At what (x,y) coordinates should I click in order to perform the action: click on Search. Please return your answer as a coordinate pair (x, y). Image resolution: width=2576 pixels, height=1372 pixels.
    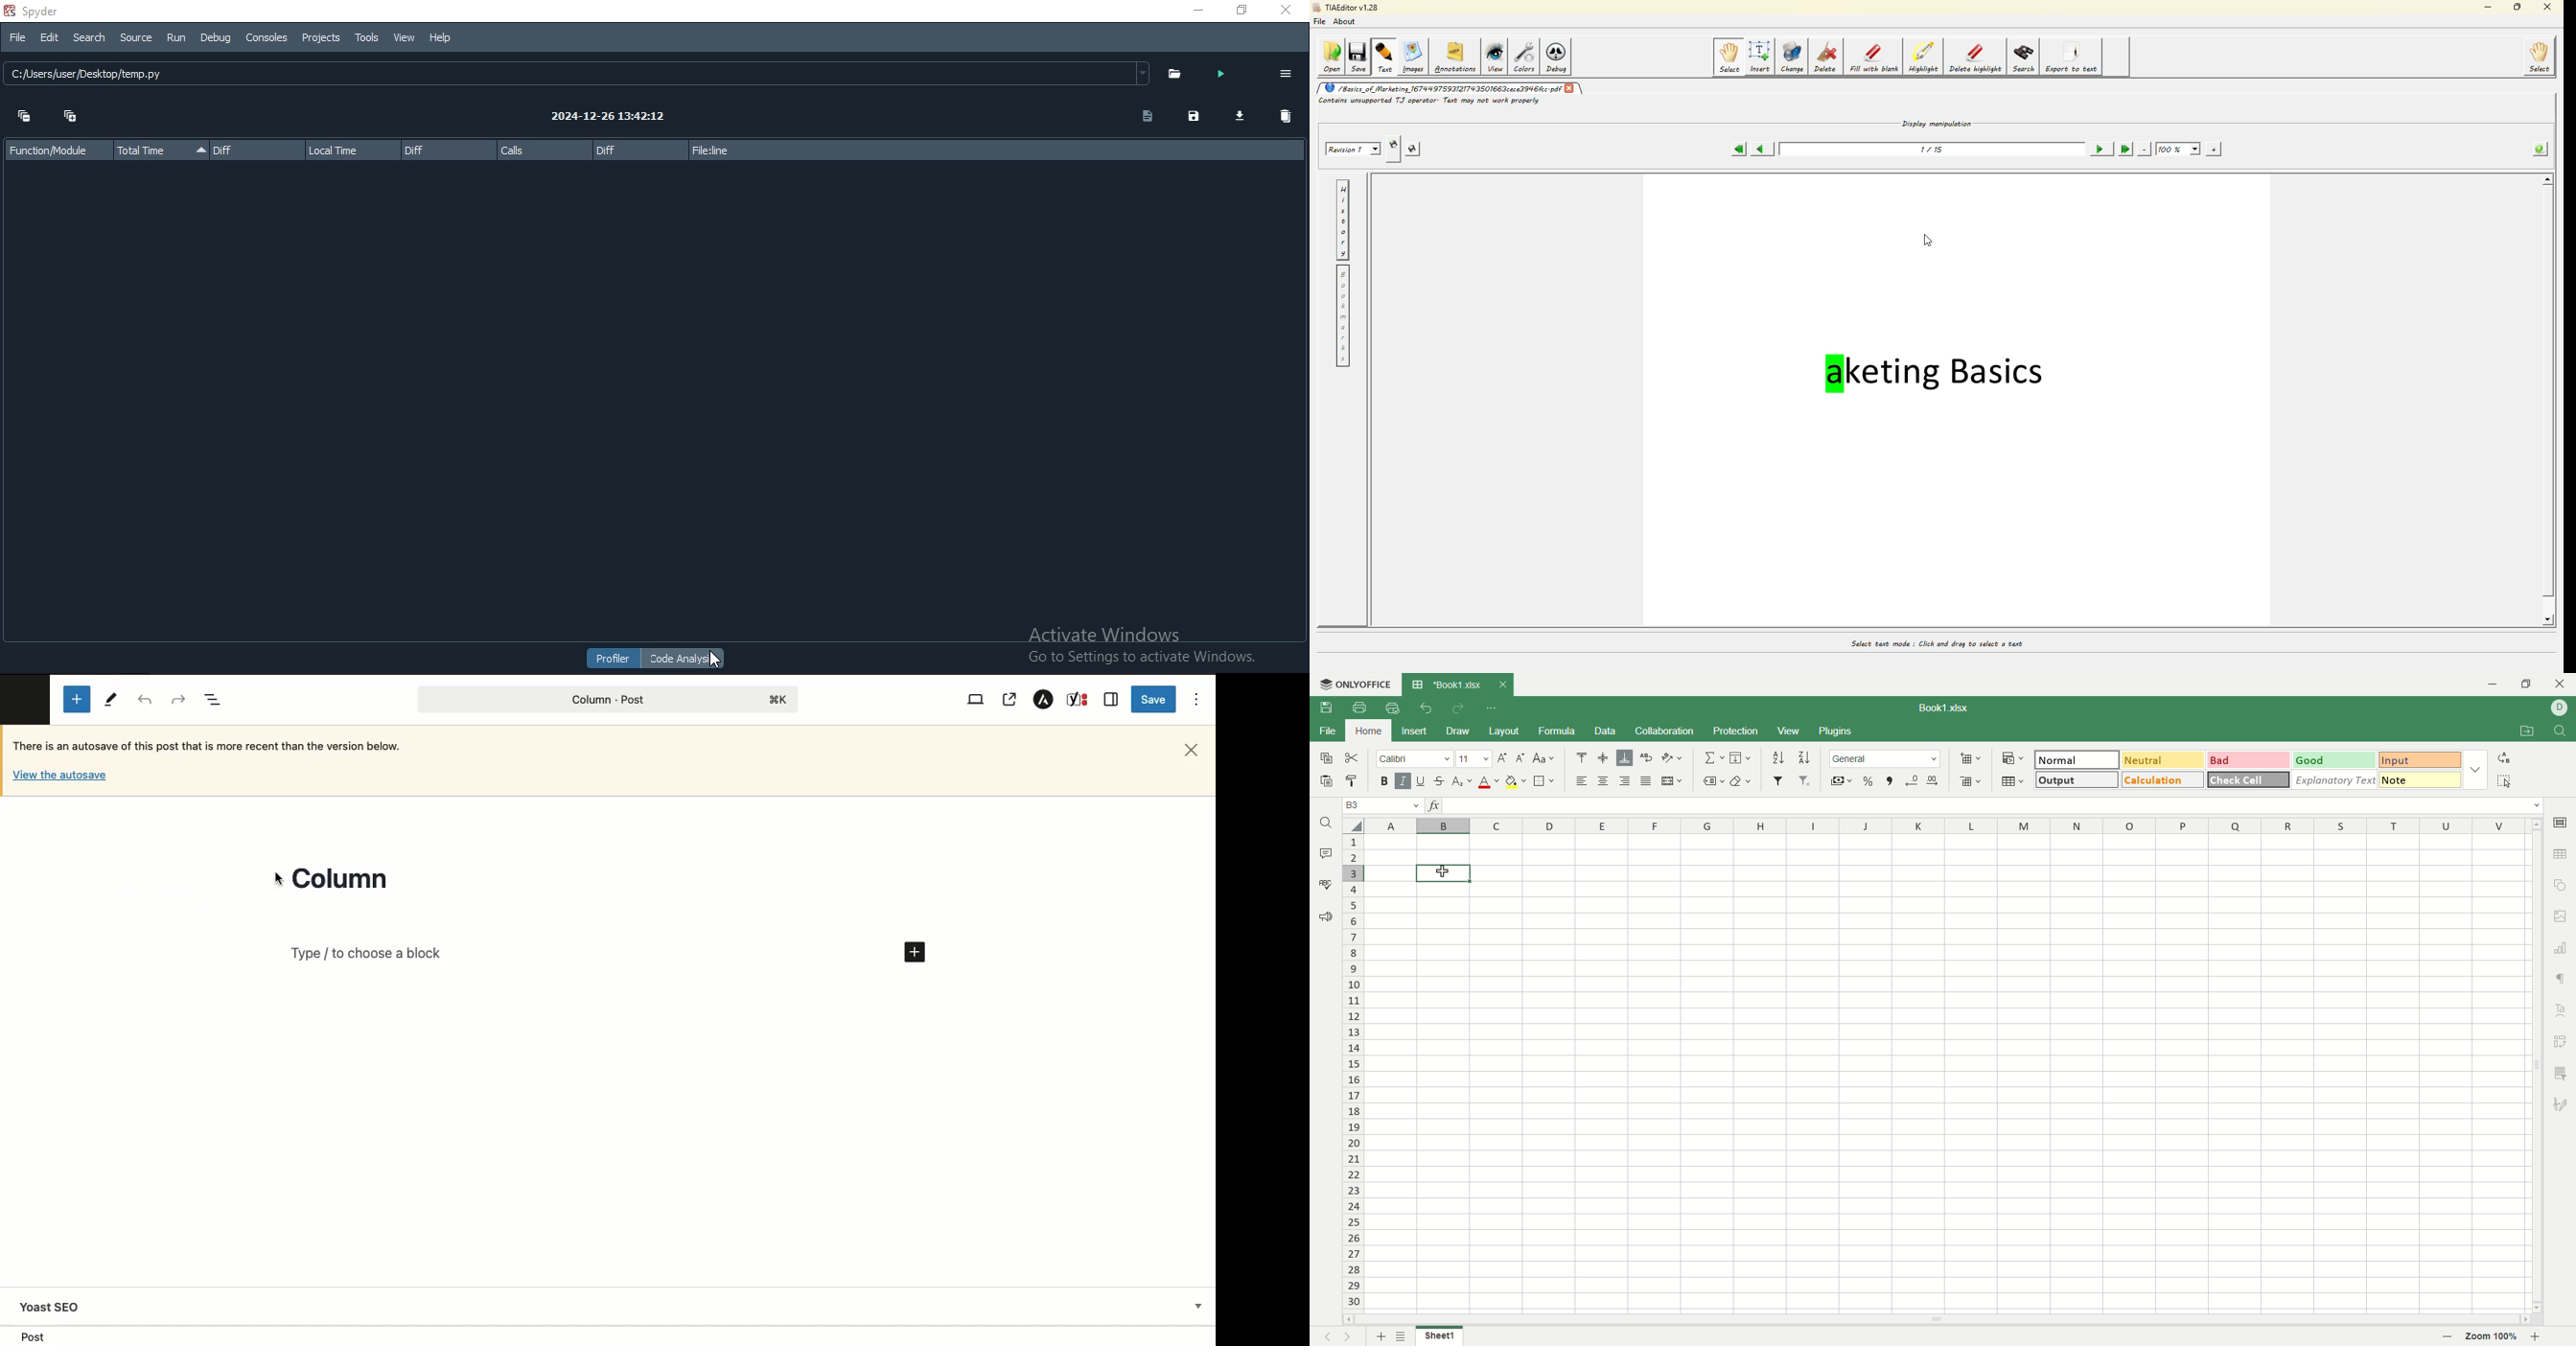
    Looking at the image, I should click on (87, 39).